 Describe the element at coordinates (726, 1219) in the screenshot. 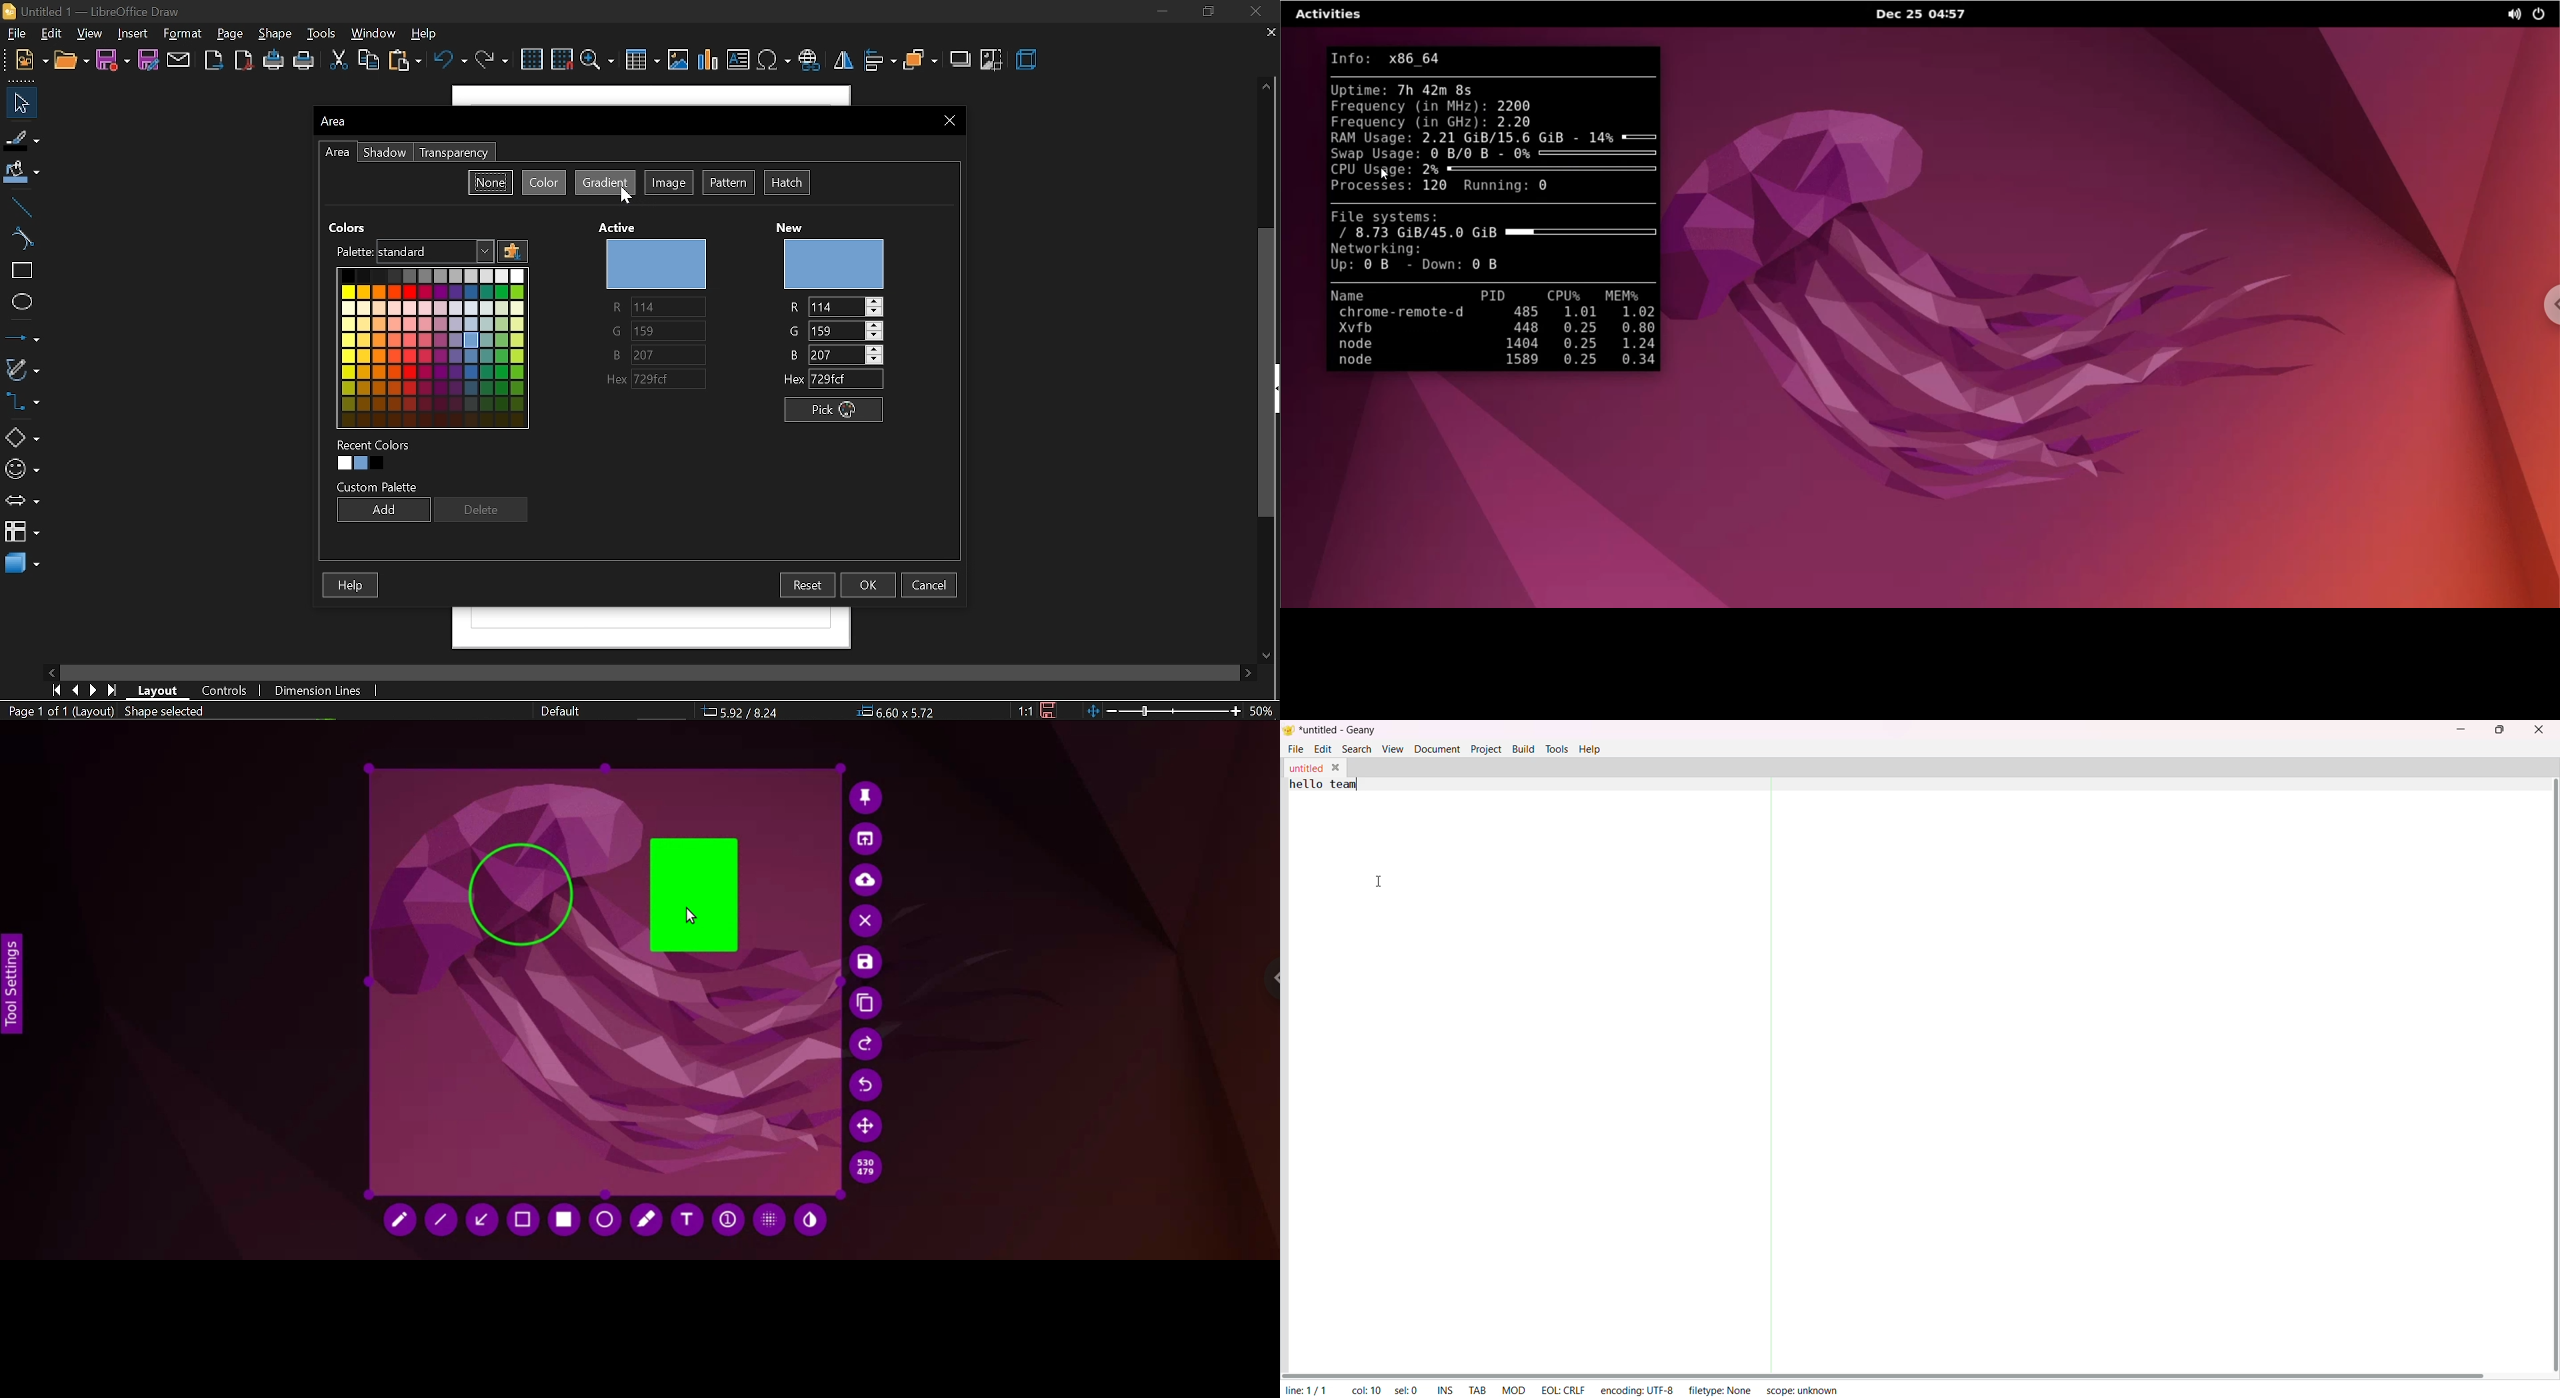

I see `auto incrementing counter bubble` at that location.